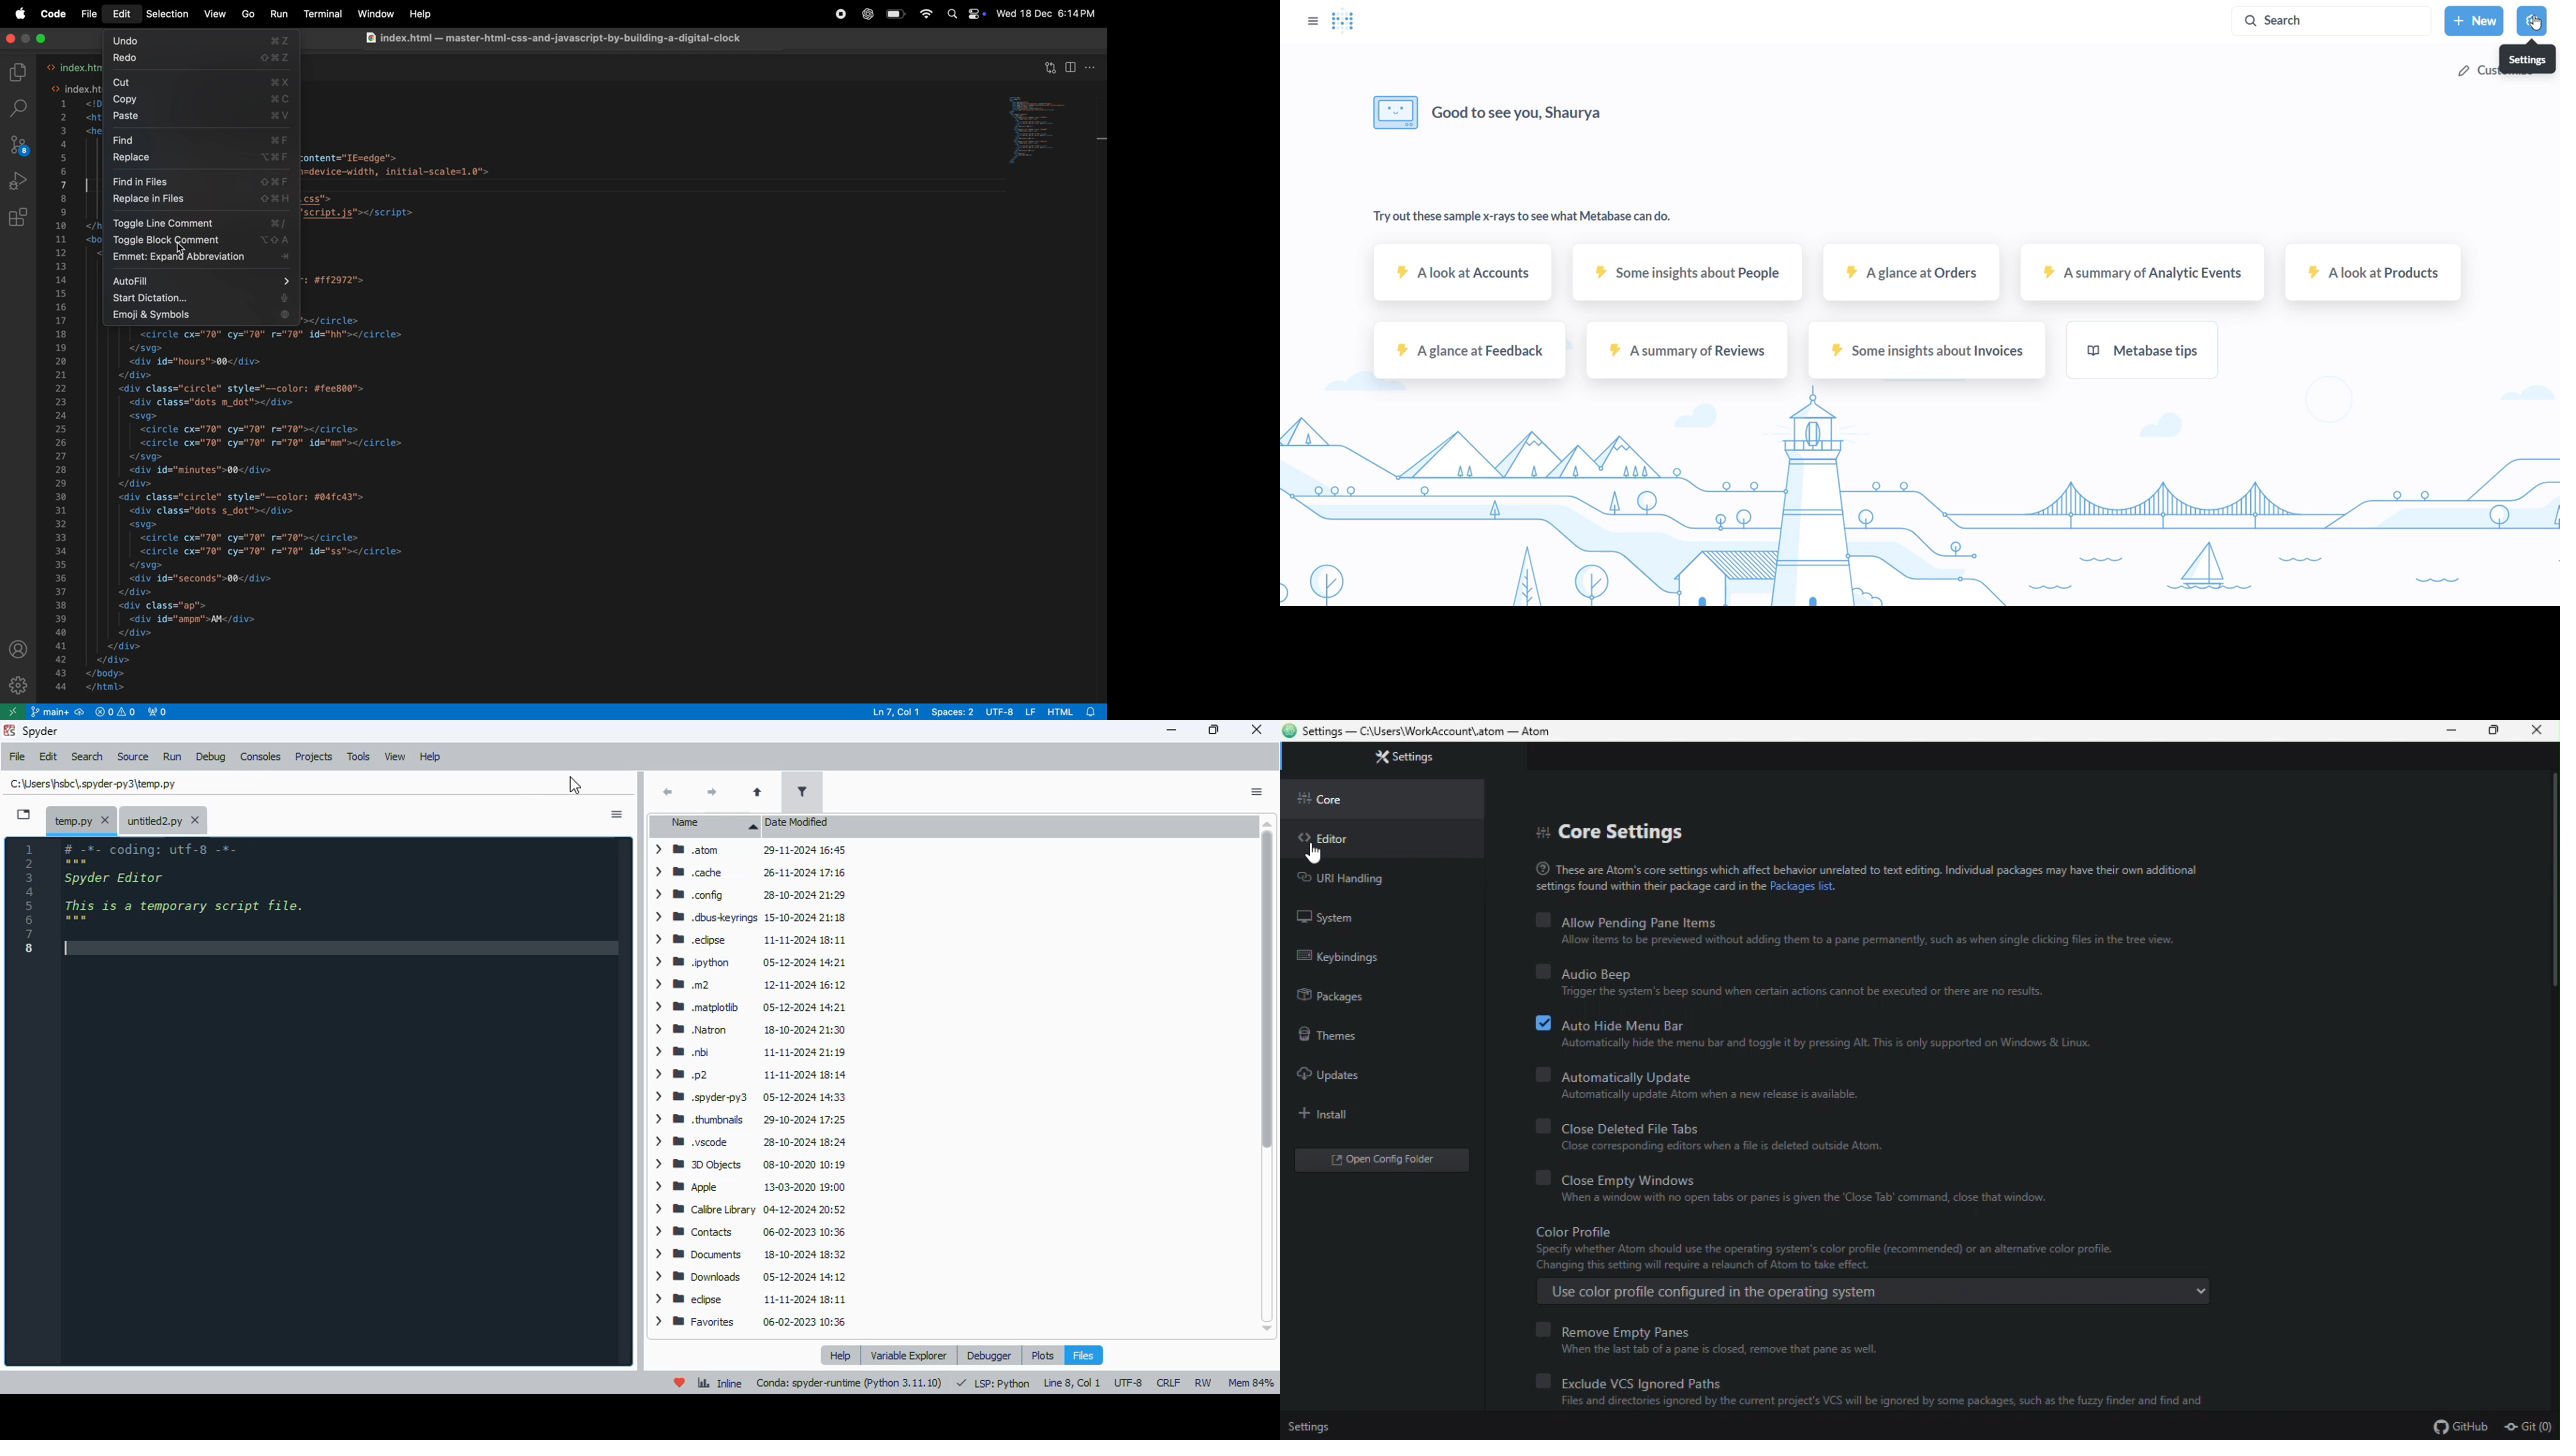 The image size is (2576, 1456). Describe the element at coordinates (278, 14) in the screenshot. I see `run` at that location.